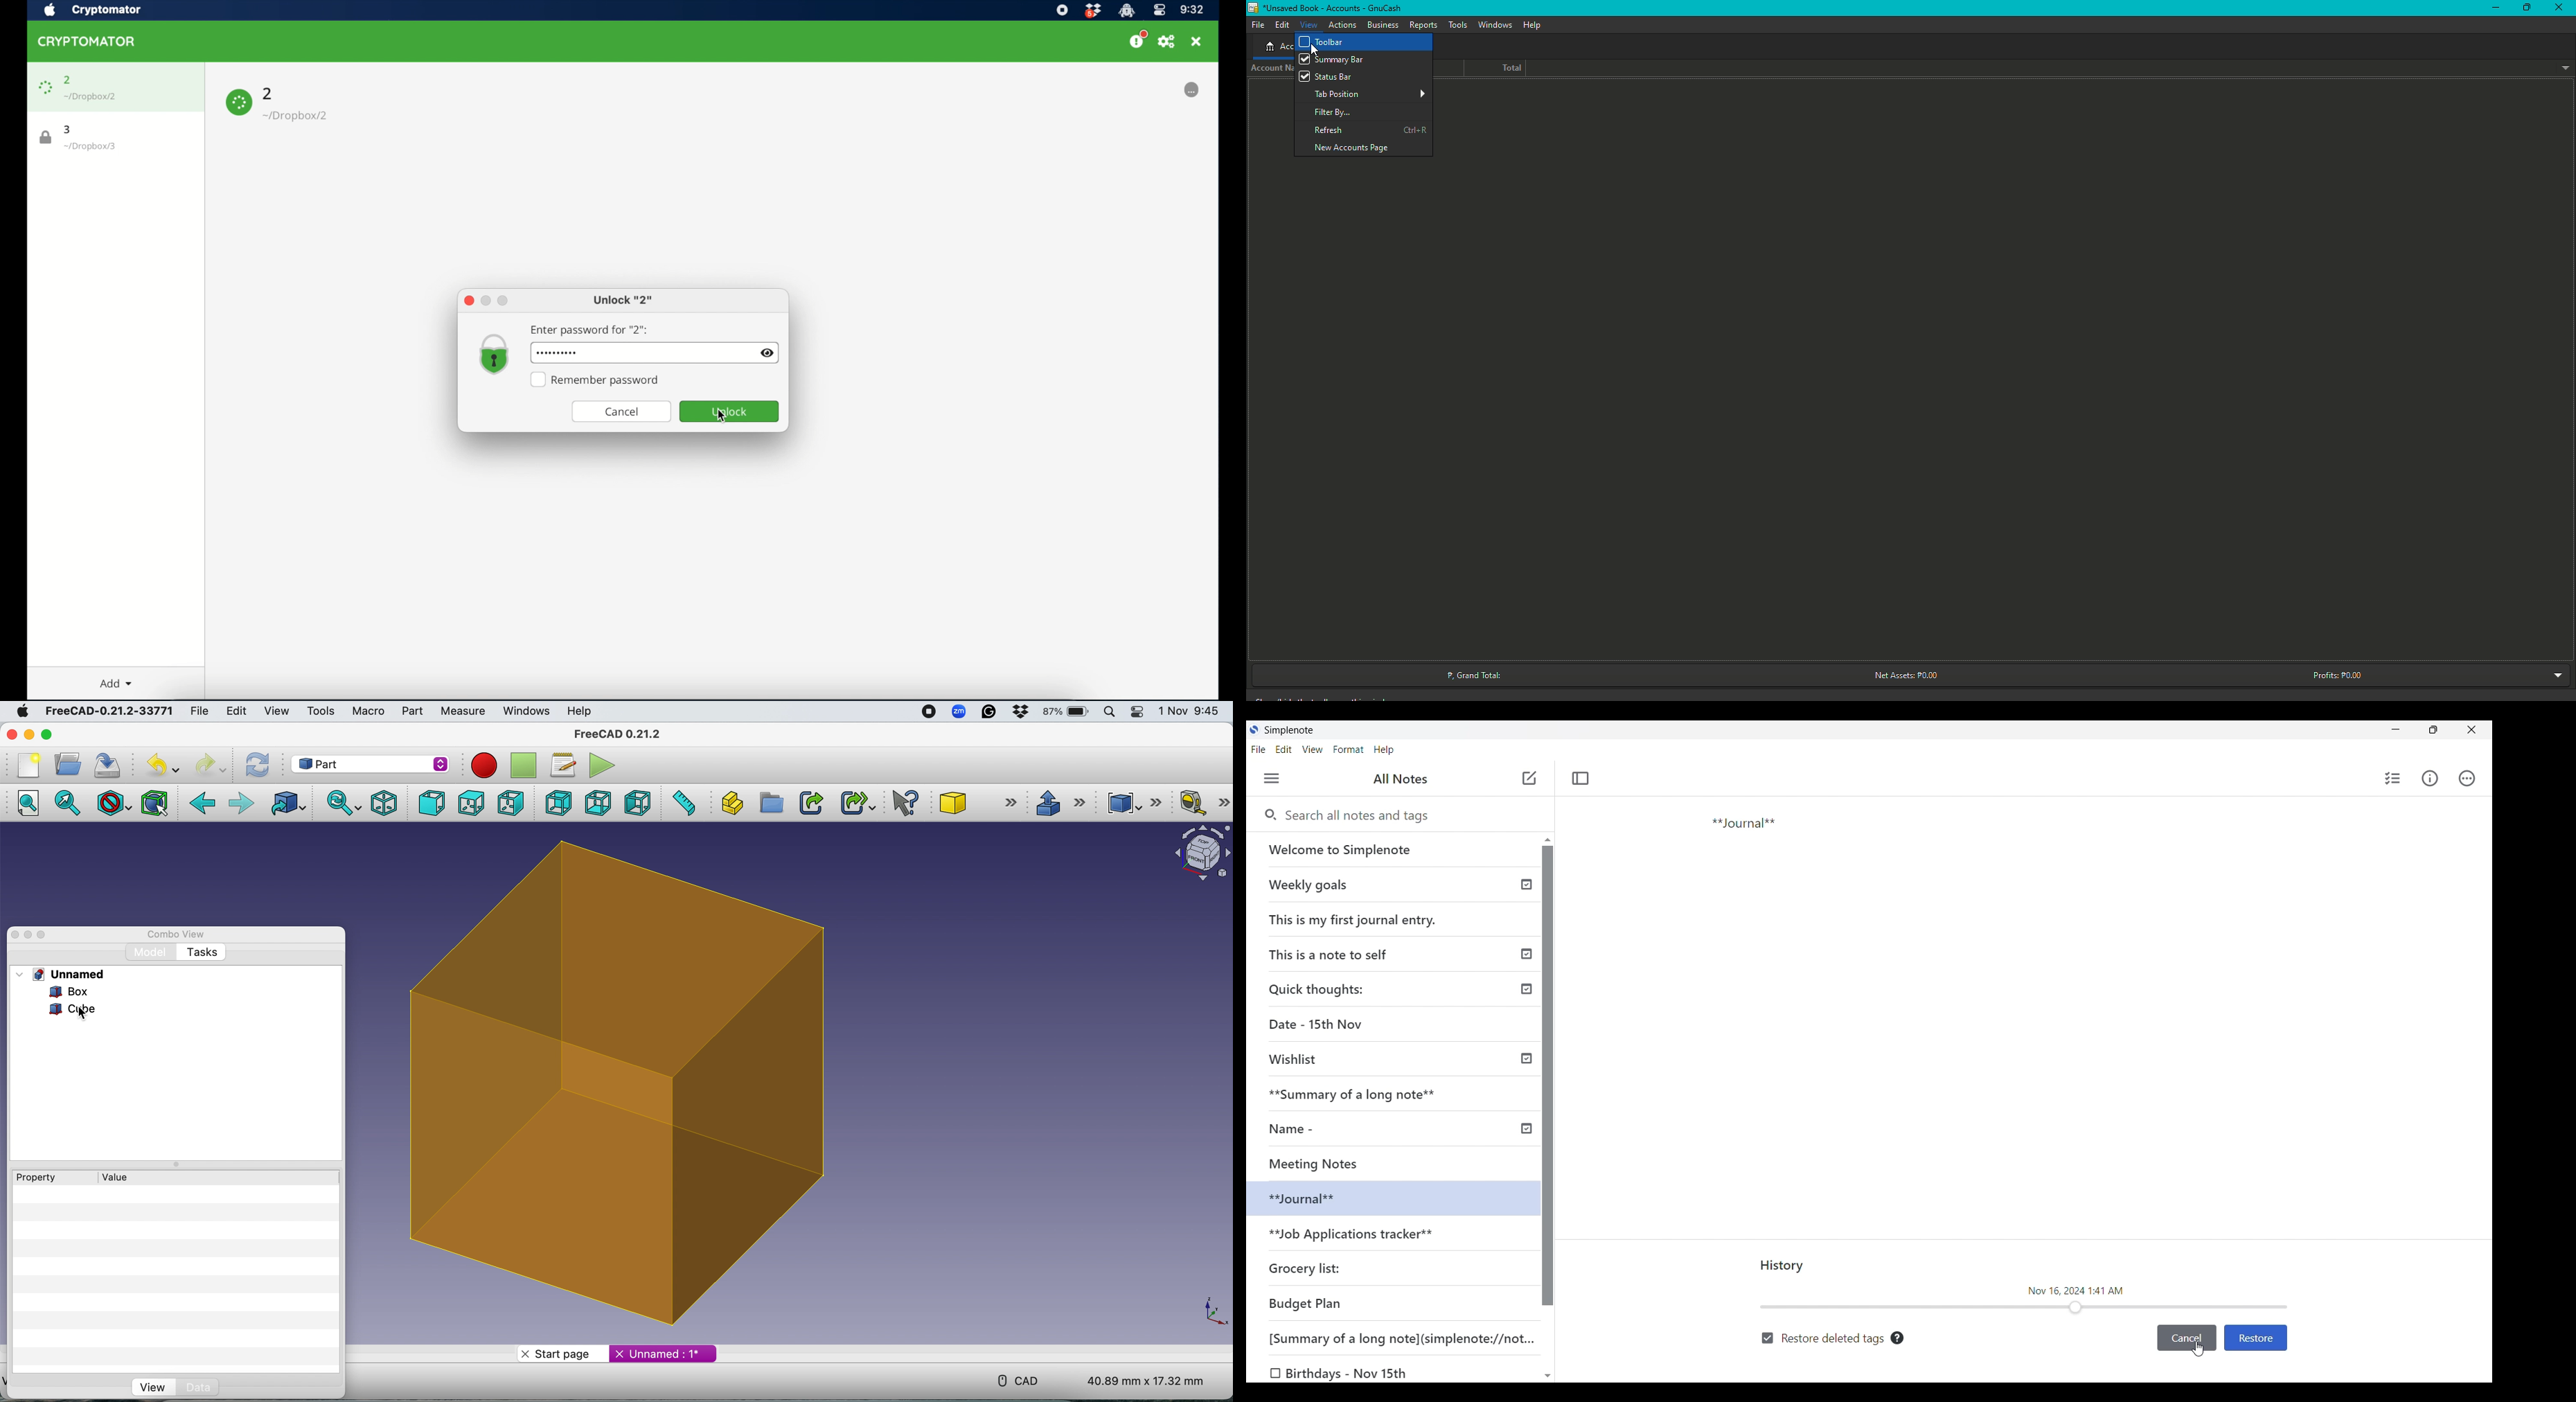 This screenshot has height=1428, width=2576. Describe the element at coordinates (1306, 1303) in the screenshot. I see `Budget Plan` at that location.